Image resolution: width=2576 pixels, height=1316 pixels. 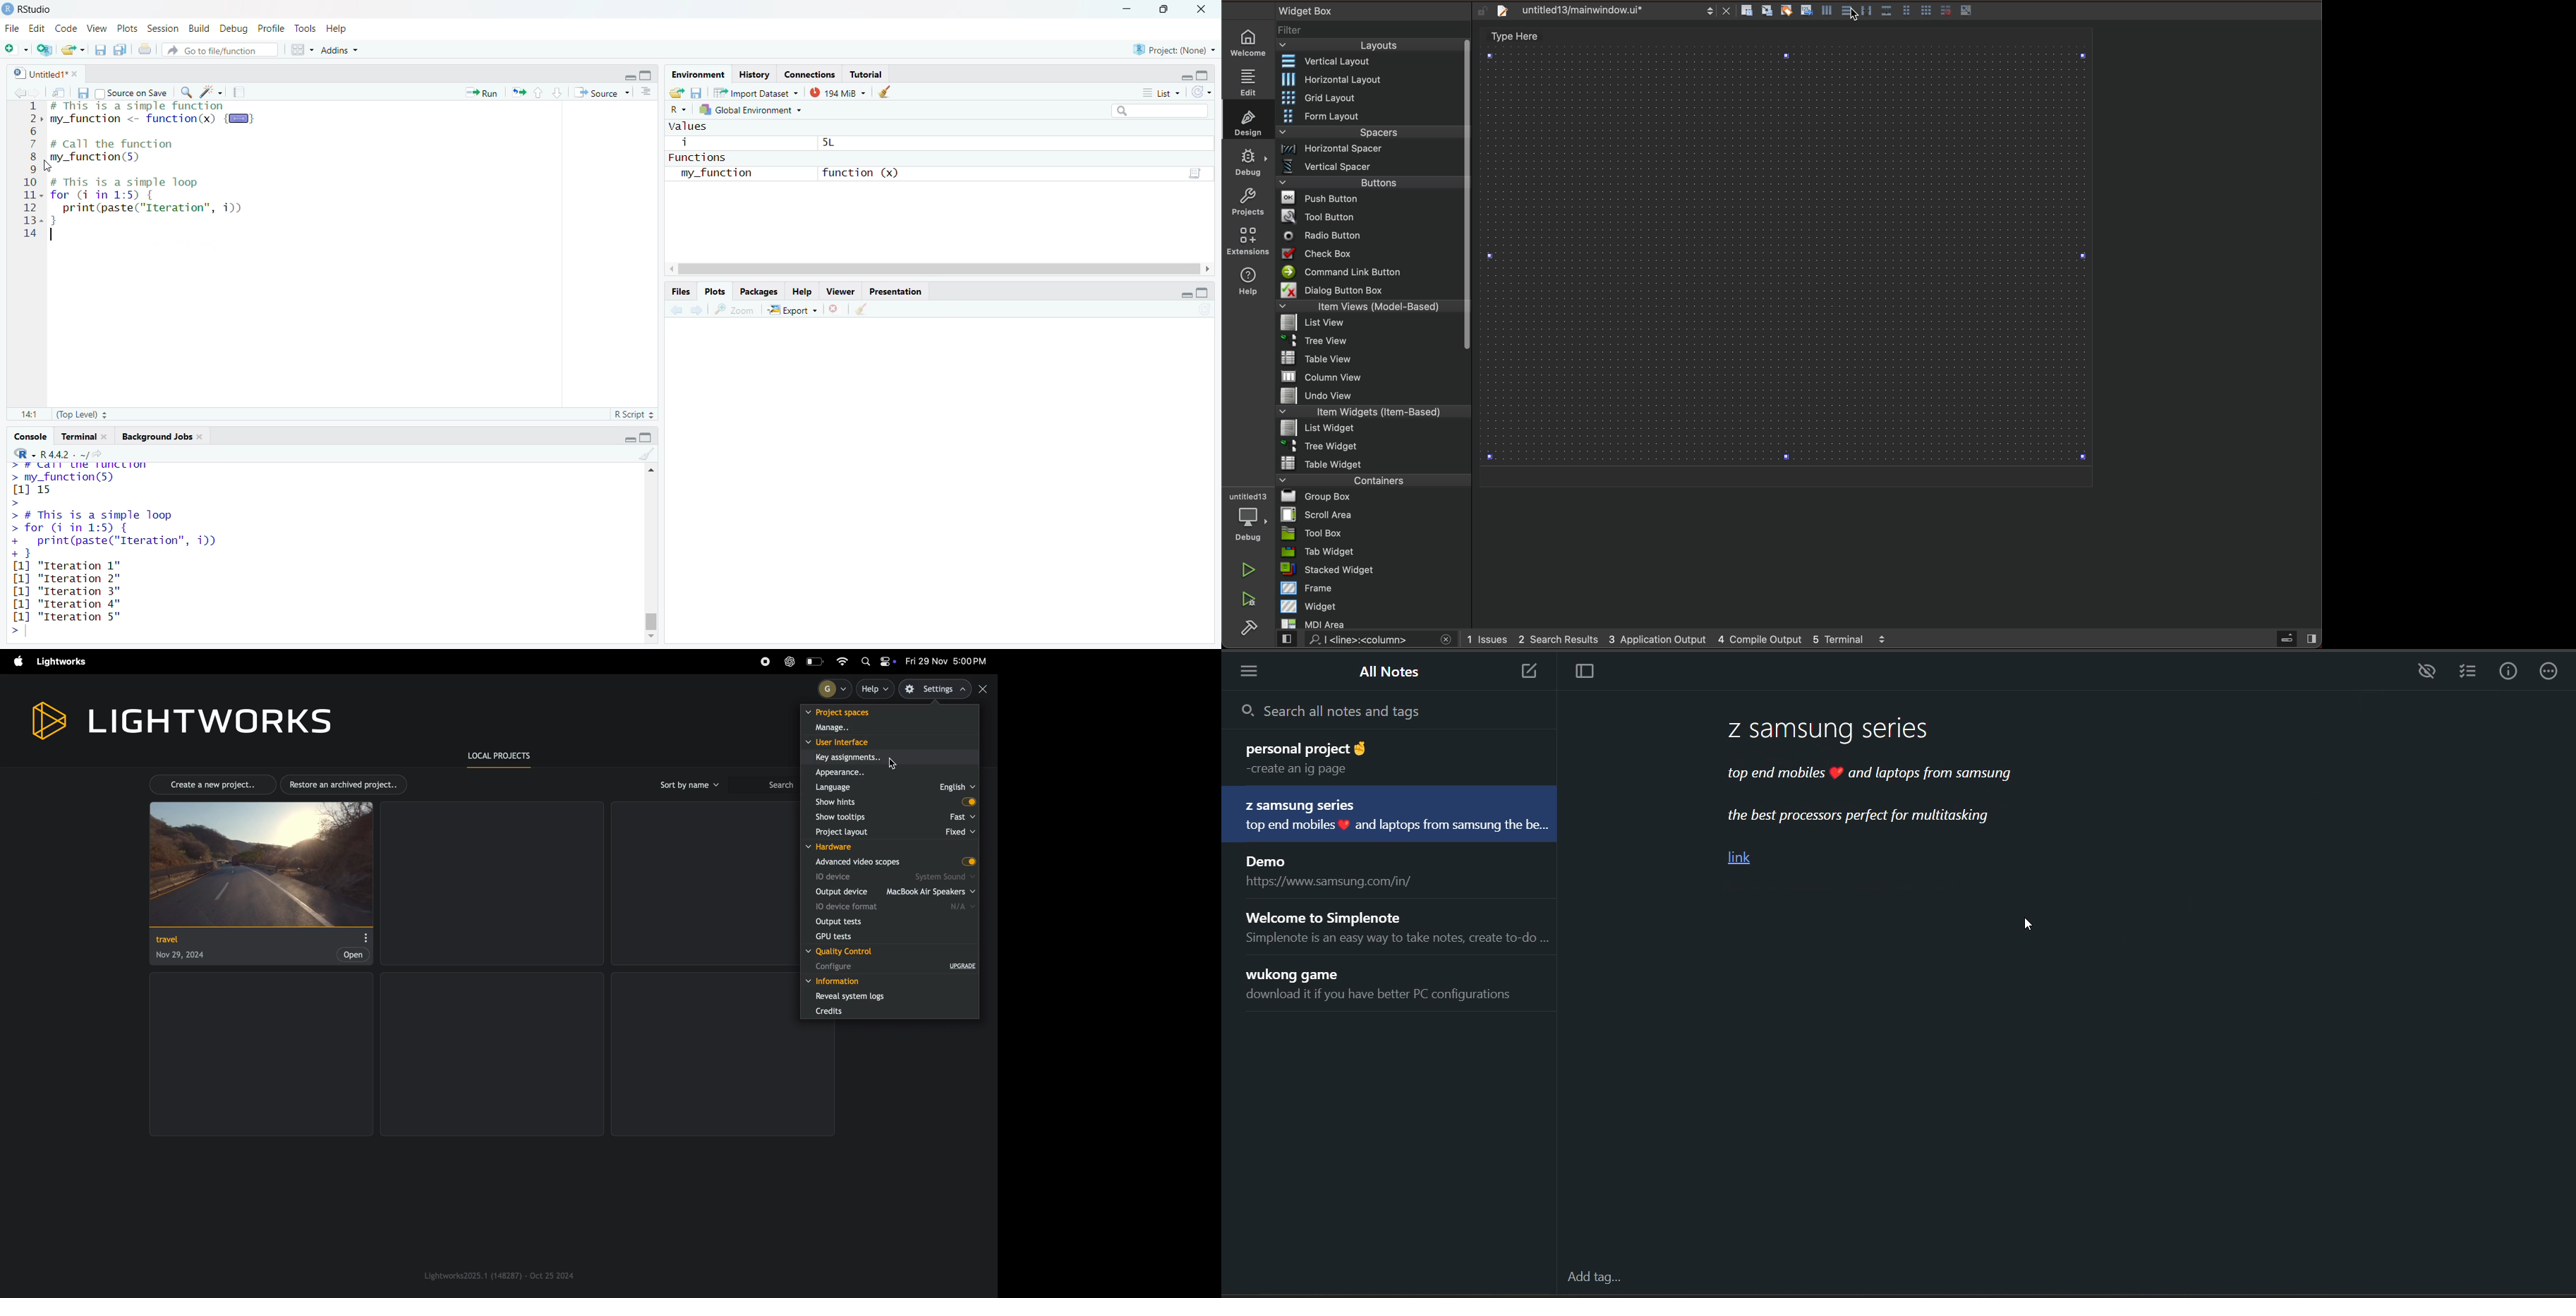 What do you see at coordinates (162, 27) in the screenshot?
I see `session` at bounding box center [162, 27].